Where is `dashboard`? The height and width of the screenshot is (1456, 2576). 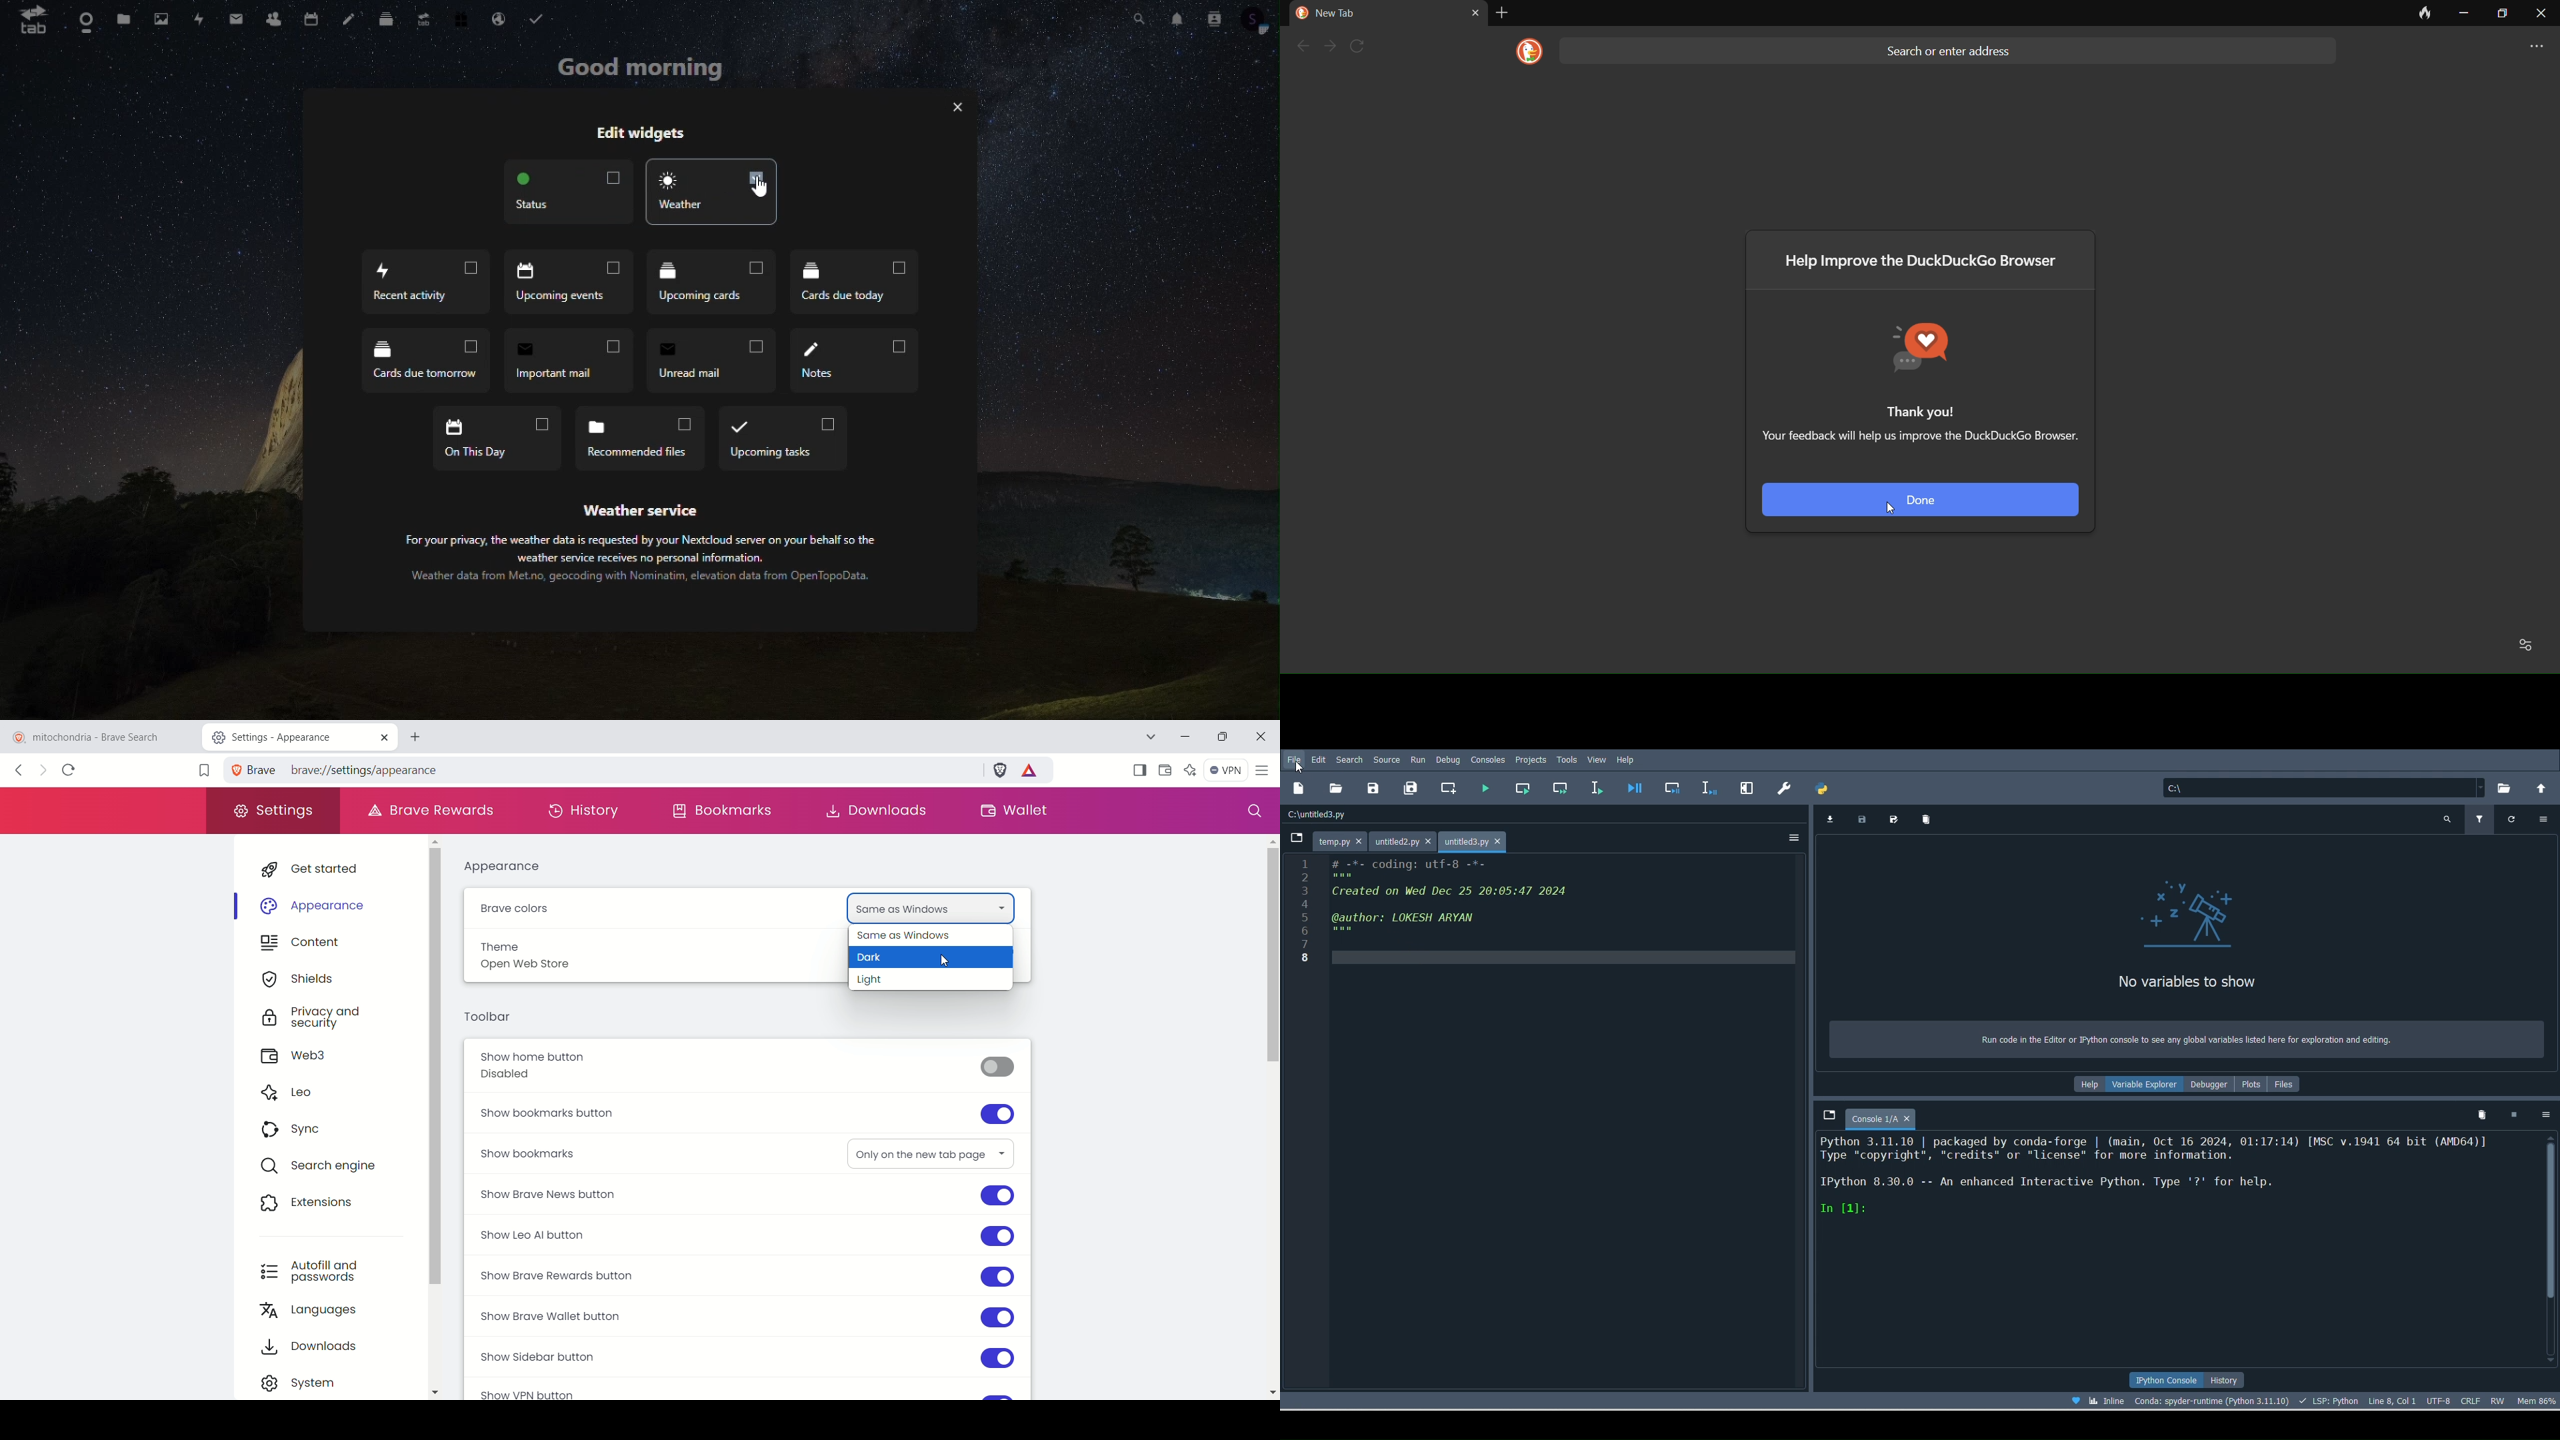 dashboard is located at coordinates (80, 19).